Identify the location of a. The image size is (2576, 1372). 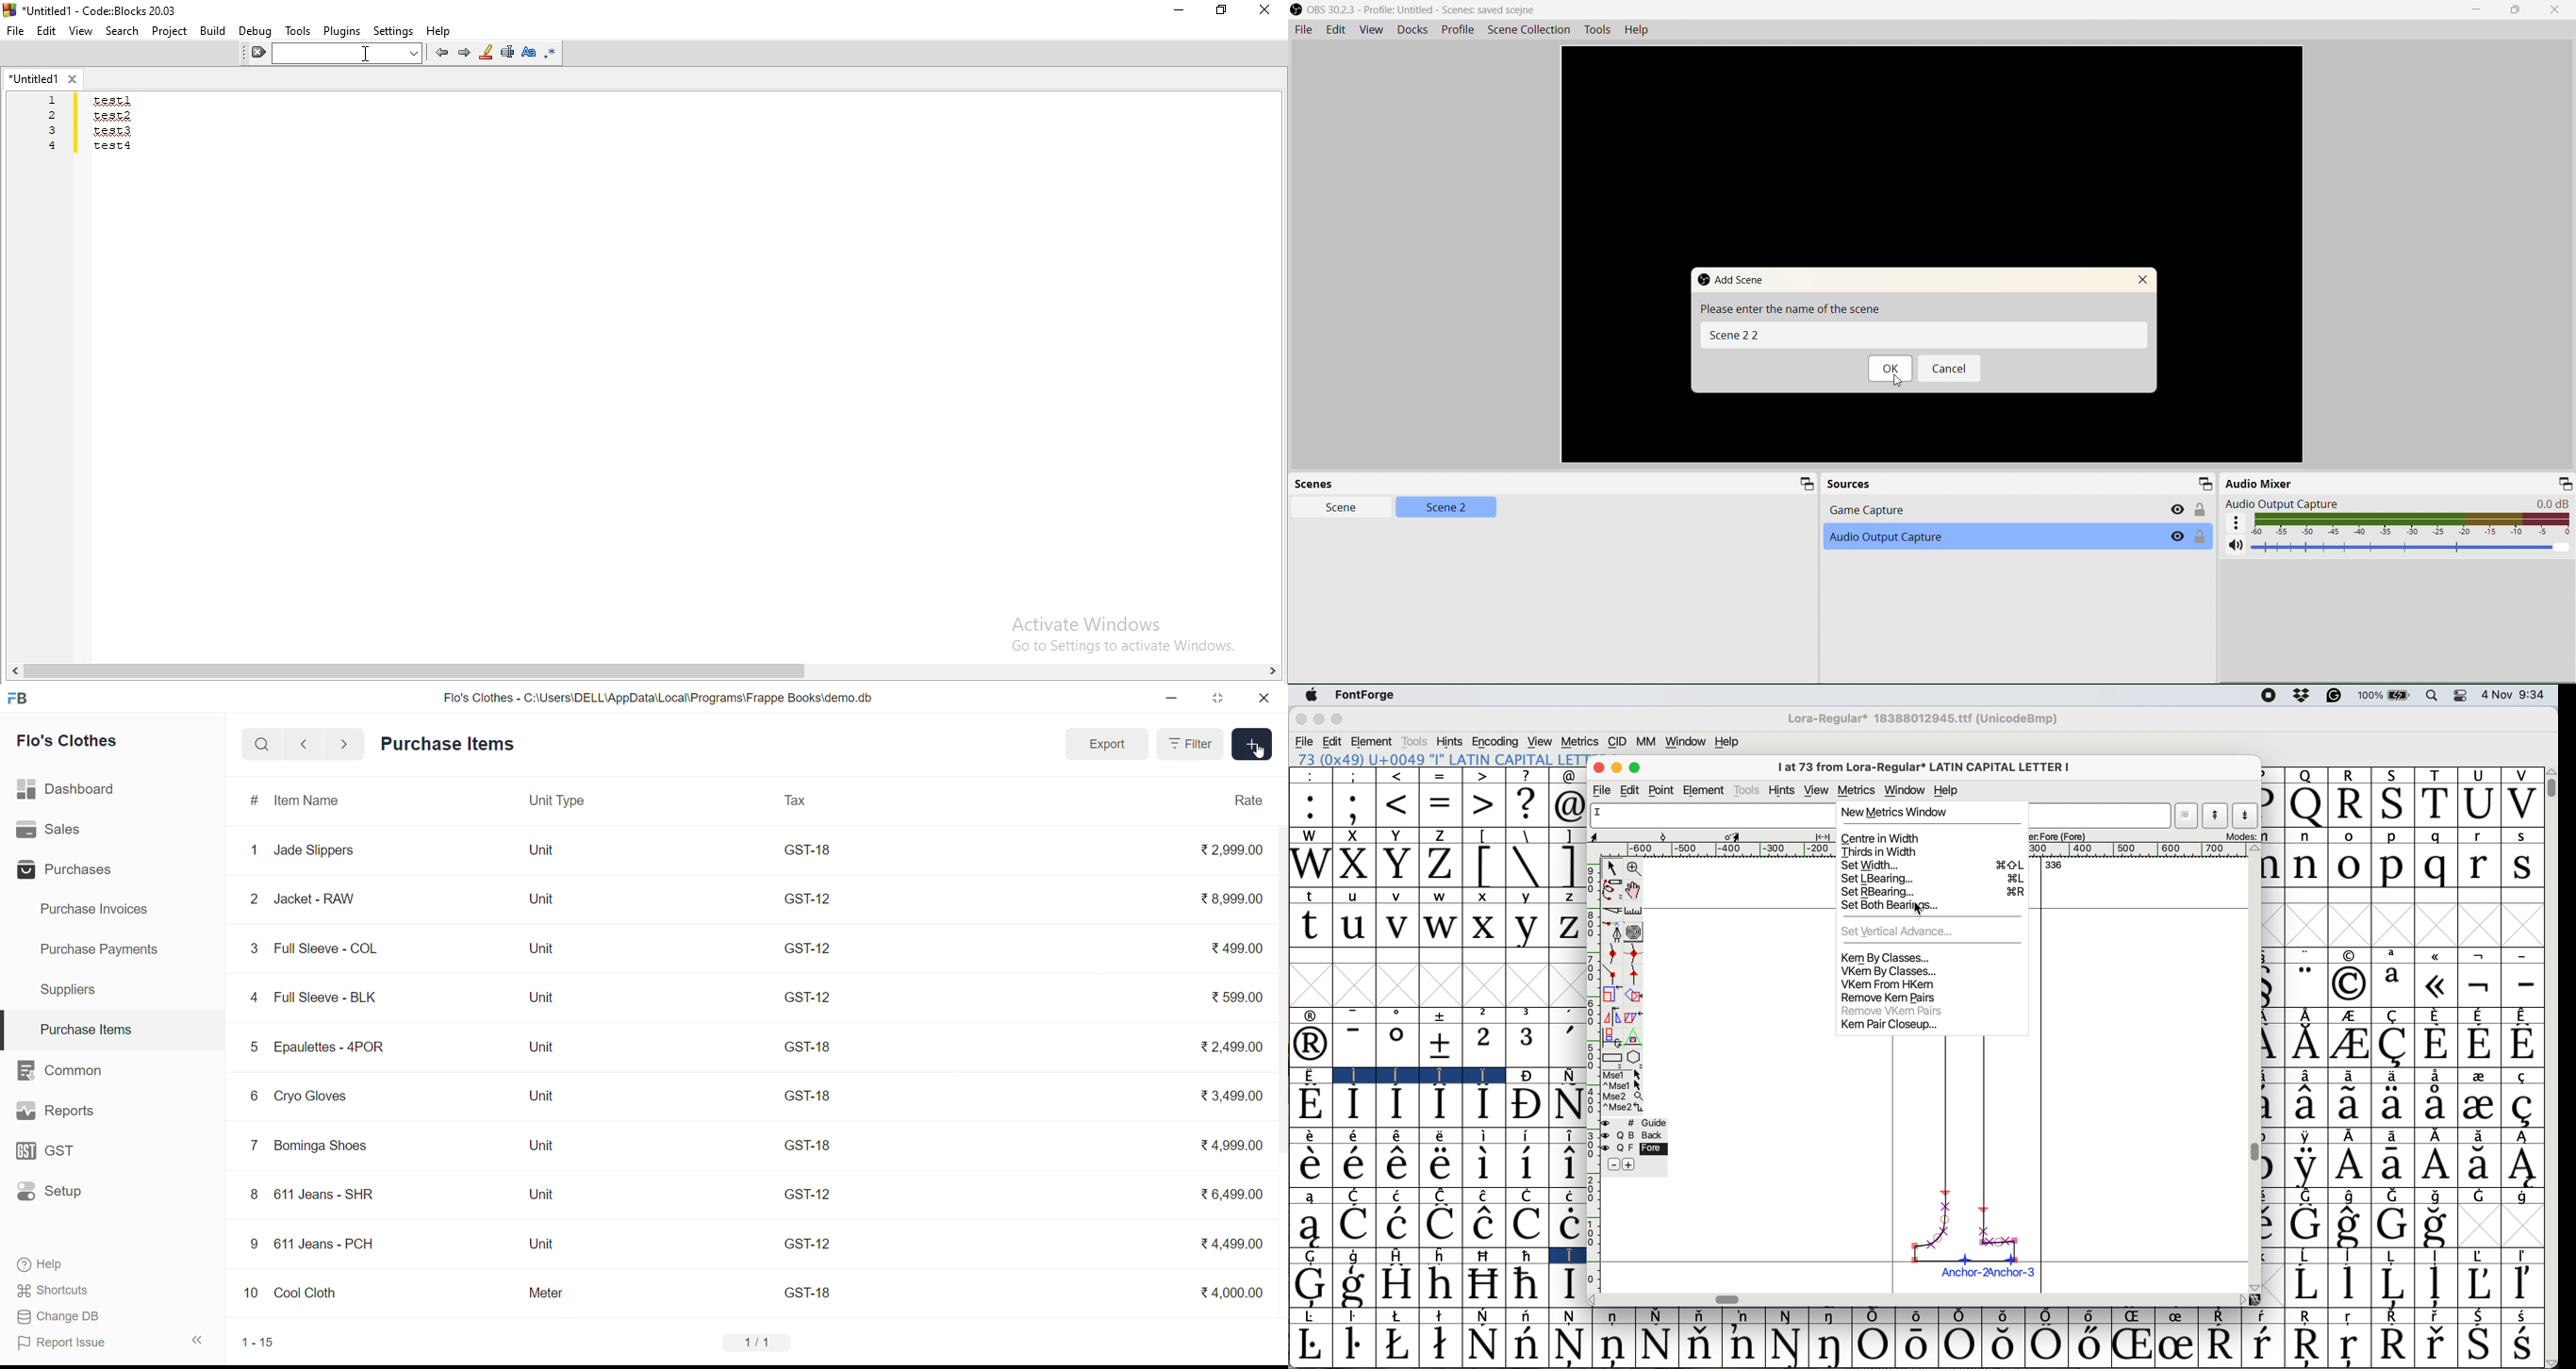
(1311, 1195).